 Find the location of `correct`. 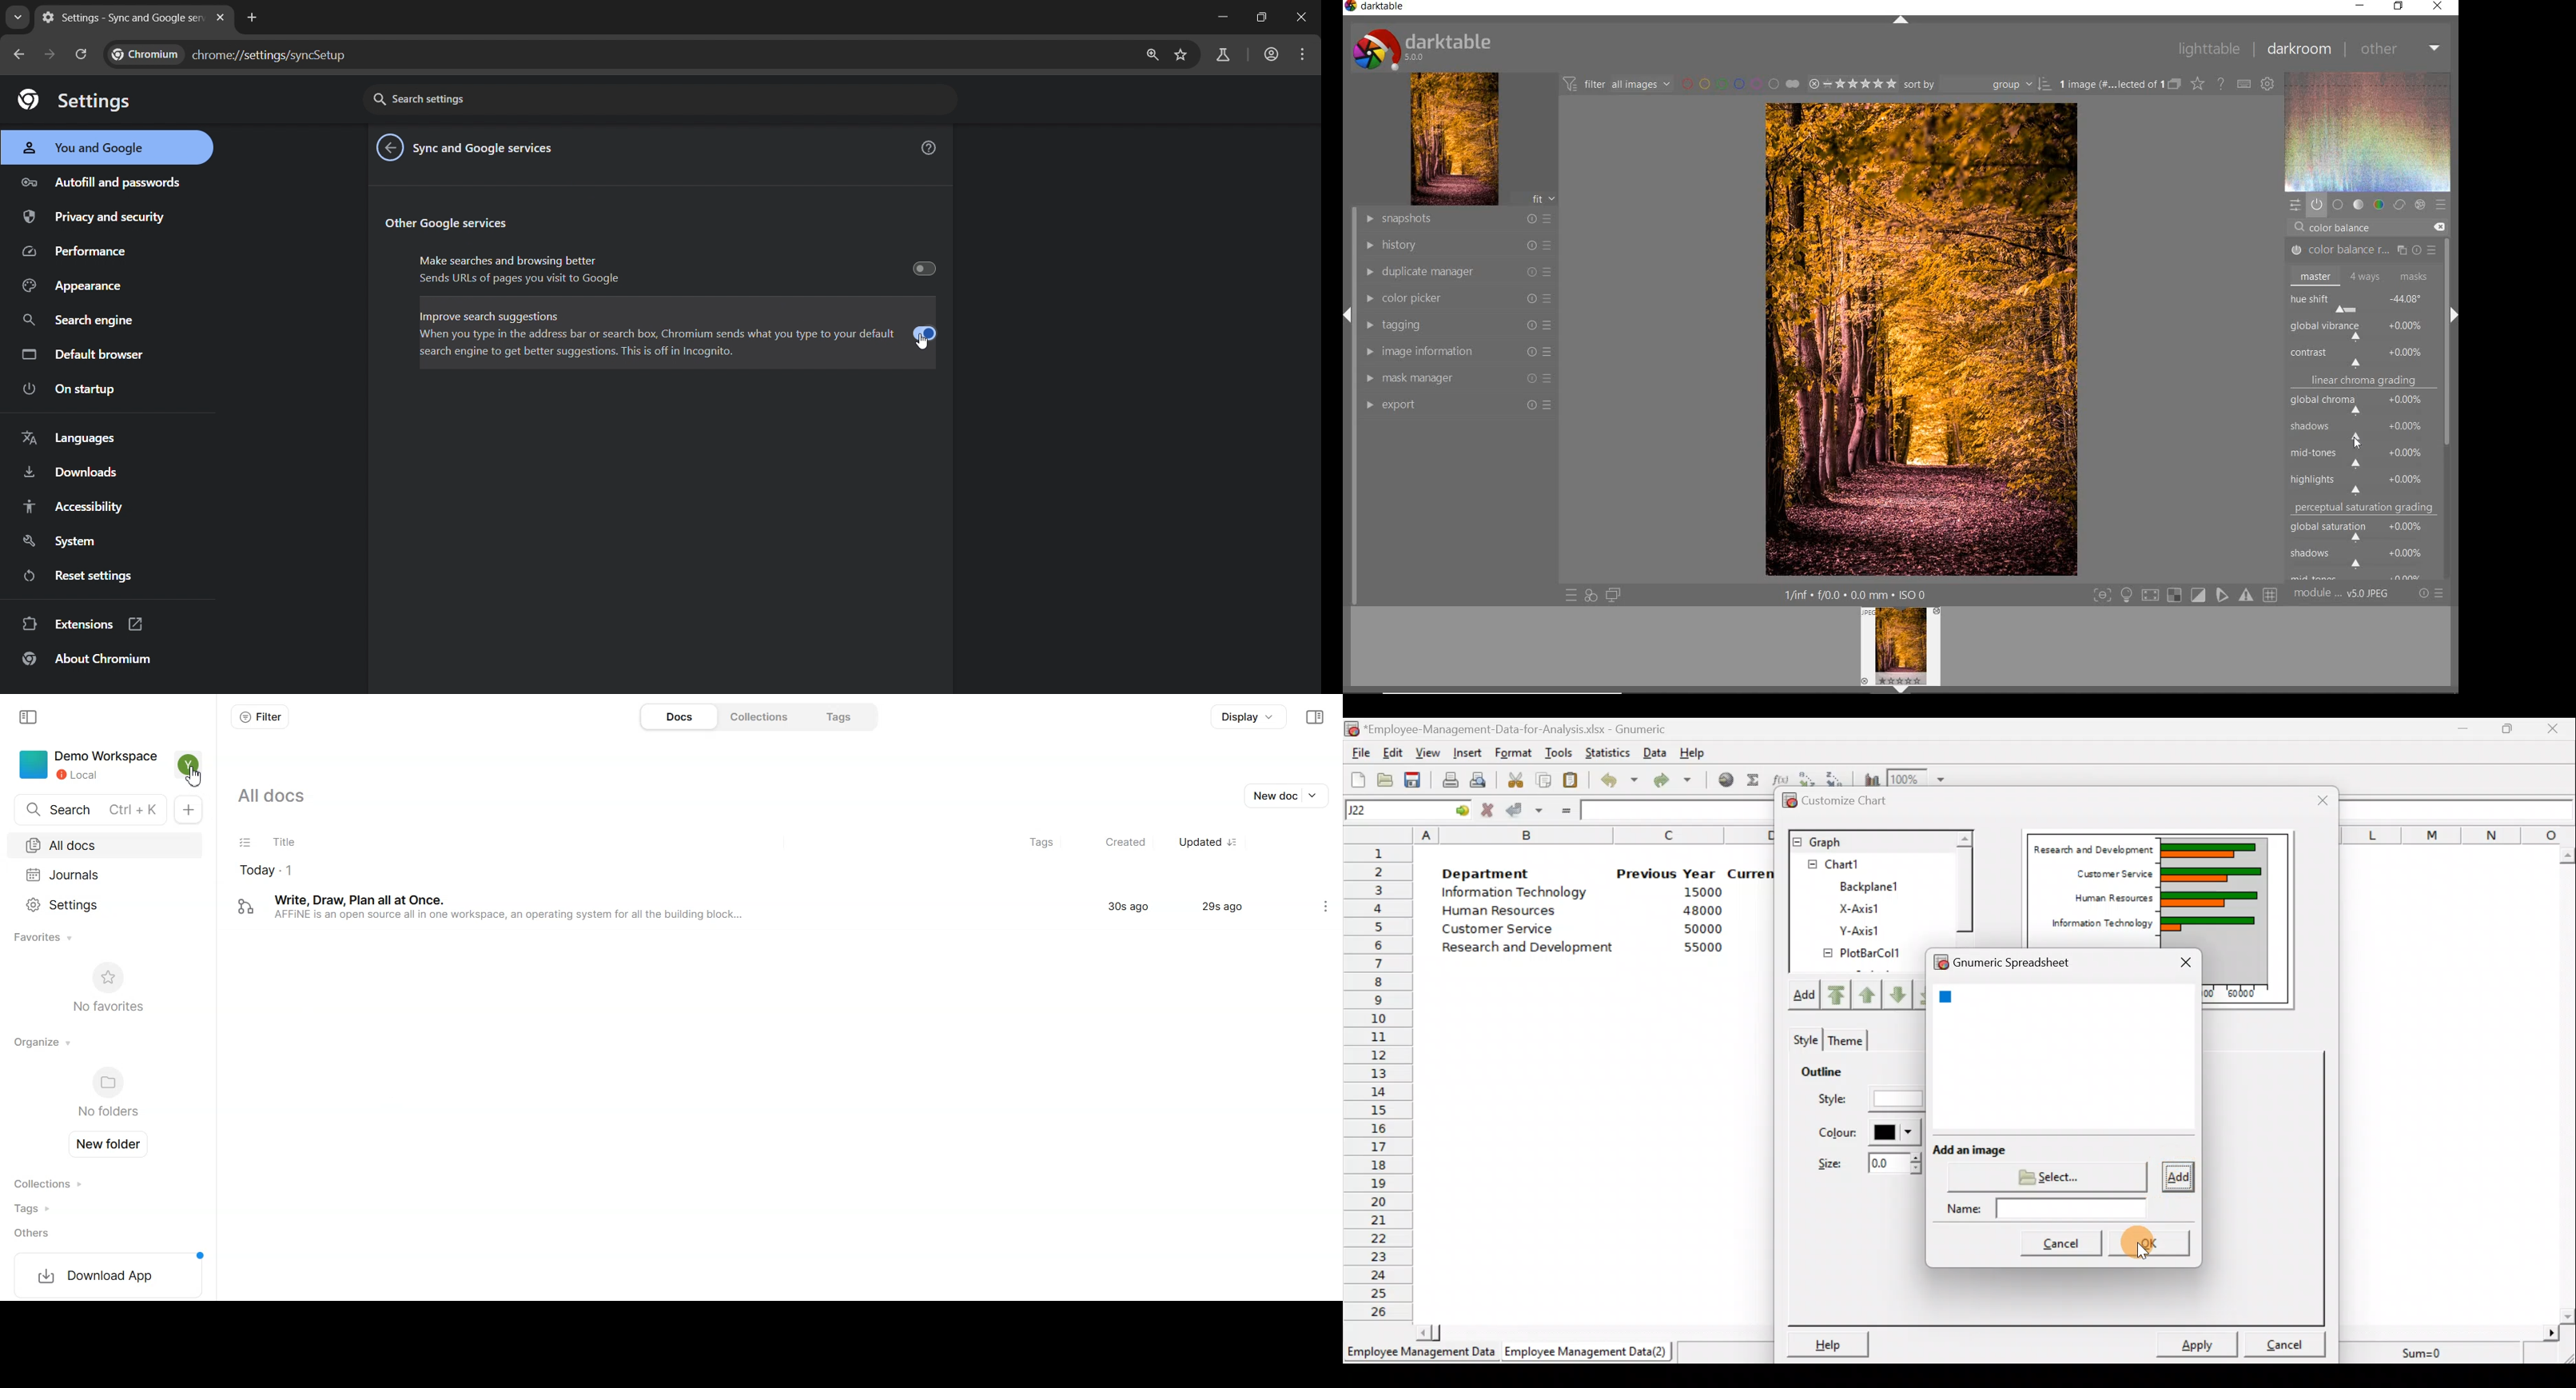

correct is located at coordinates (2399, 205).